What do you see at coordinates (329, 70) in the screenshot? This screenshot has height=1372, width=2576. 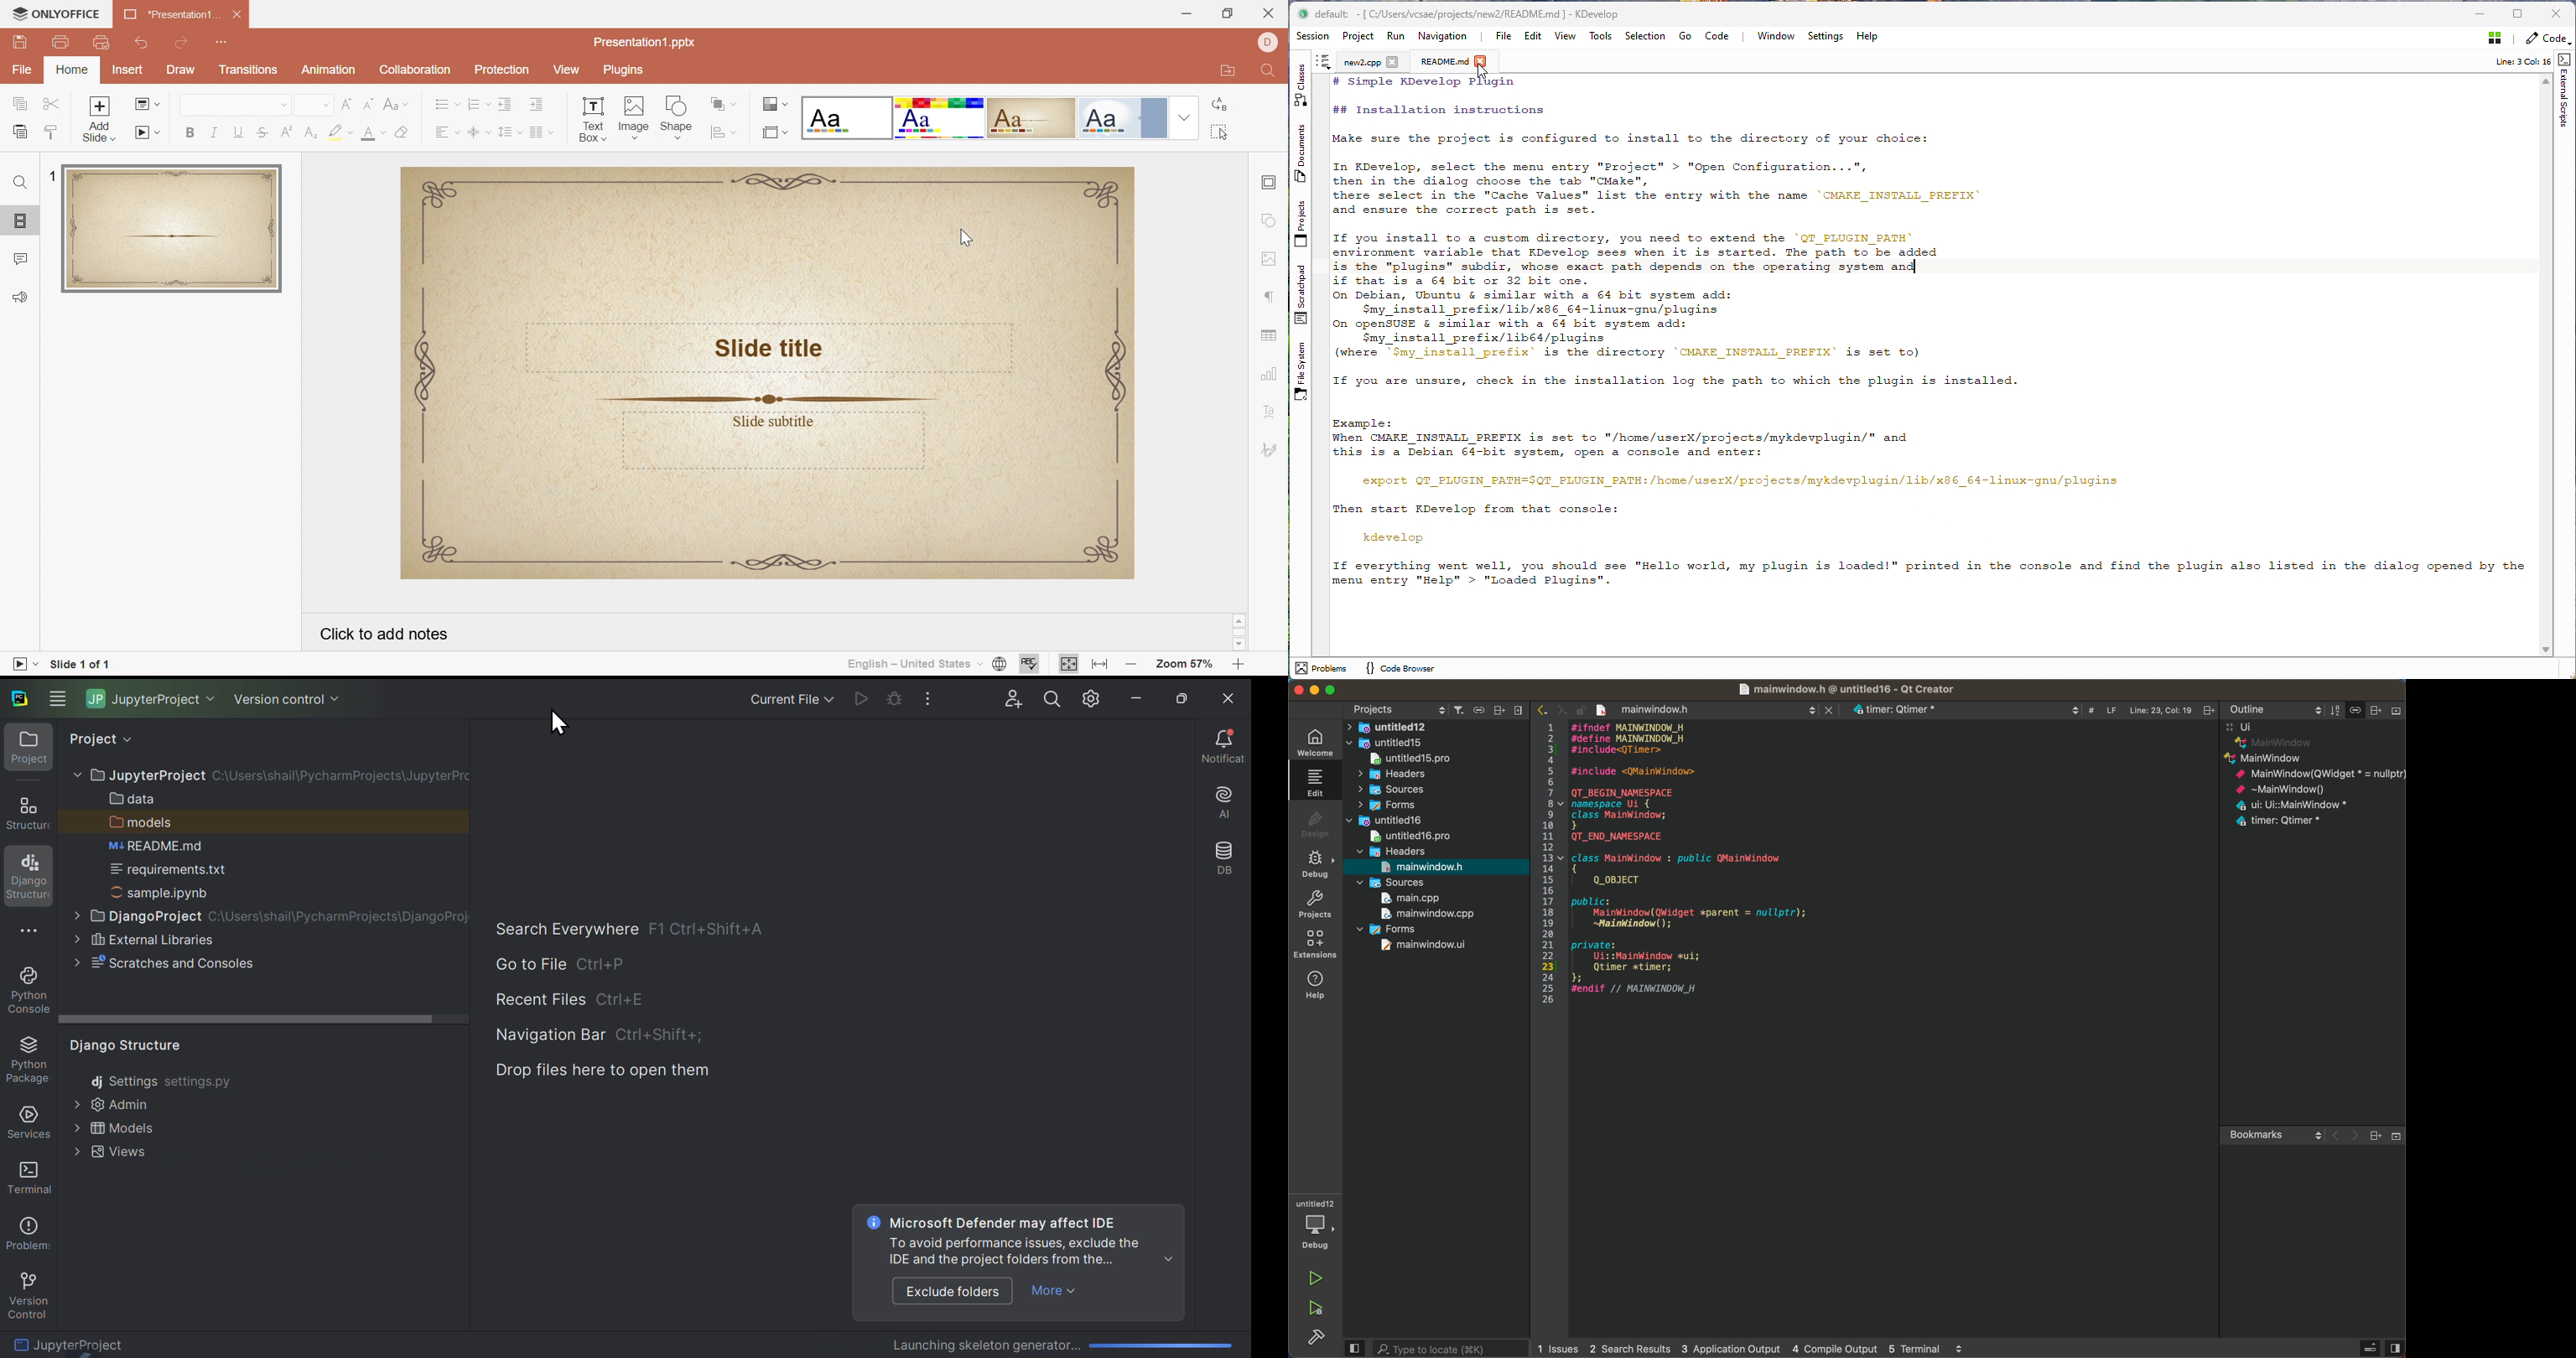 I see `Animation` at bounding box center [329, 70].